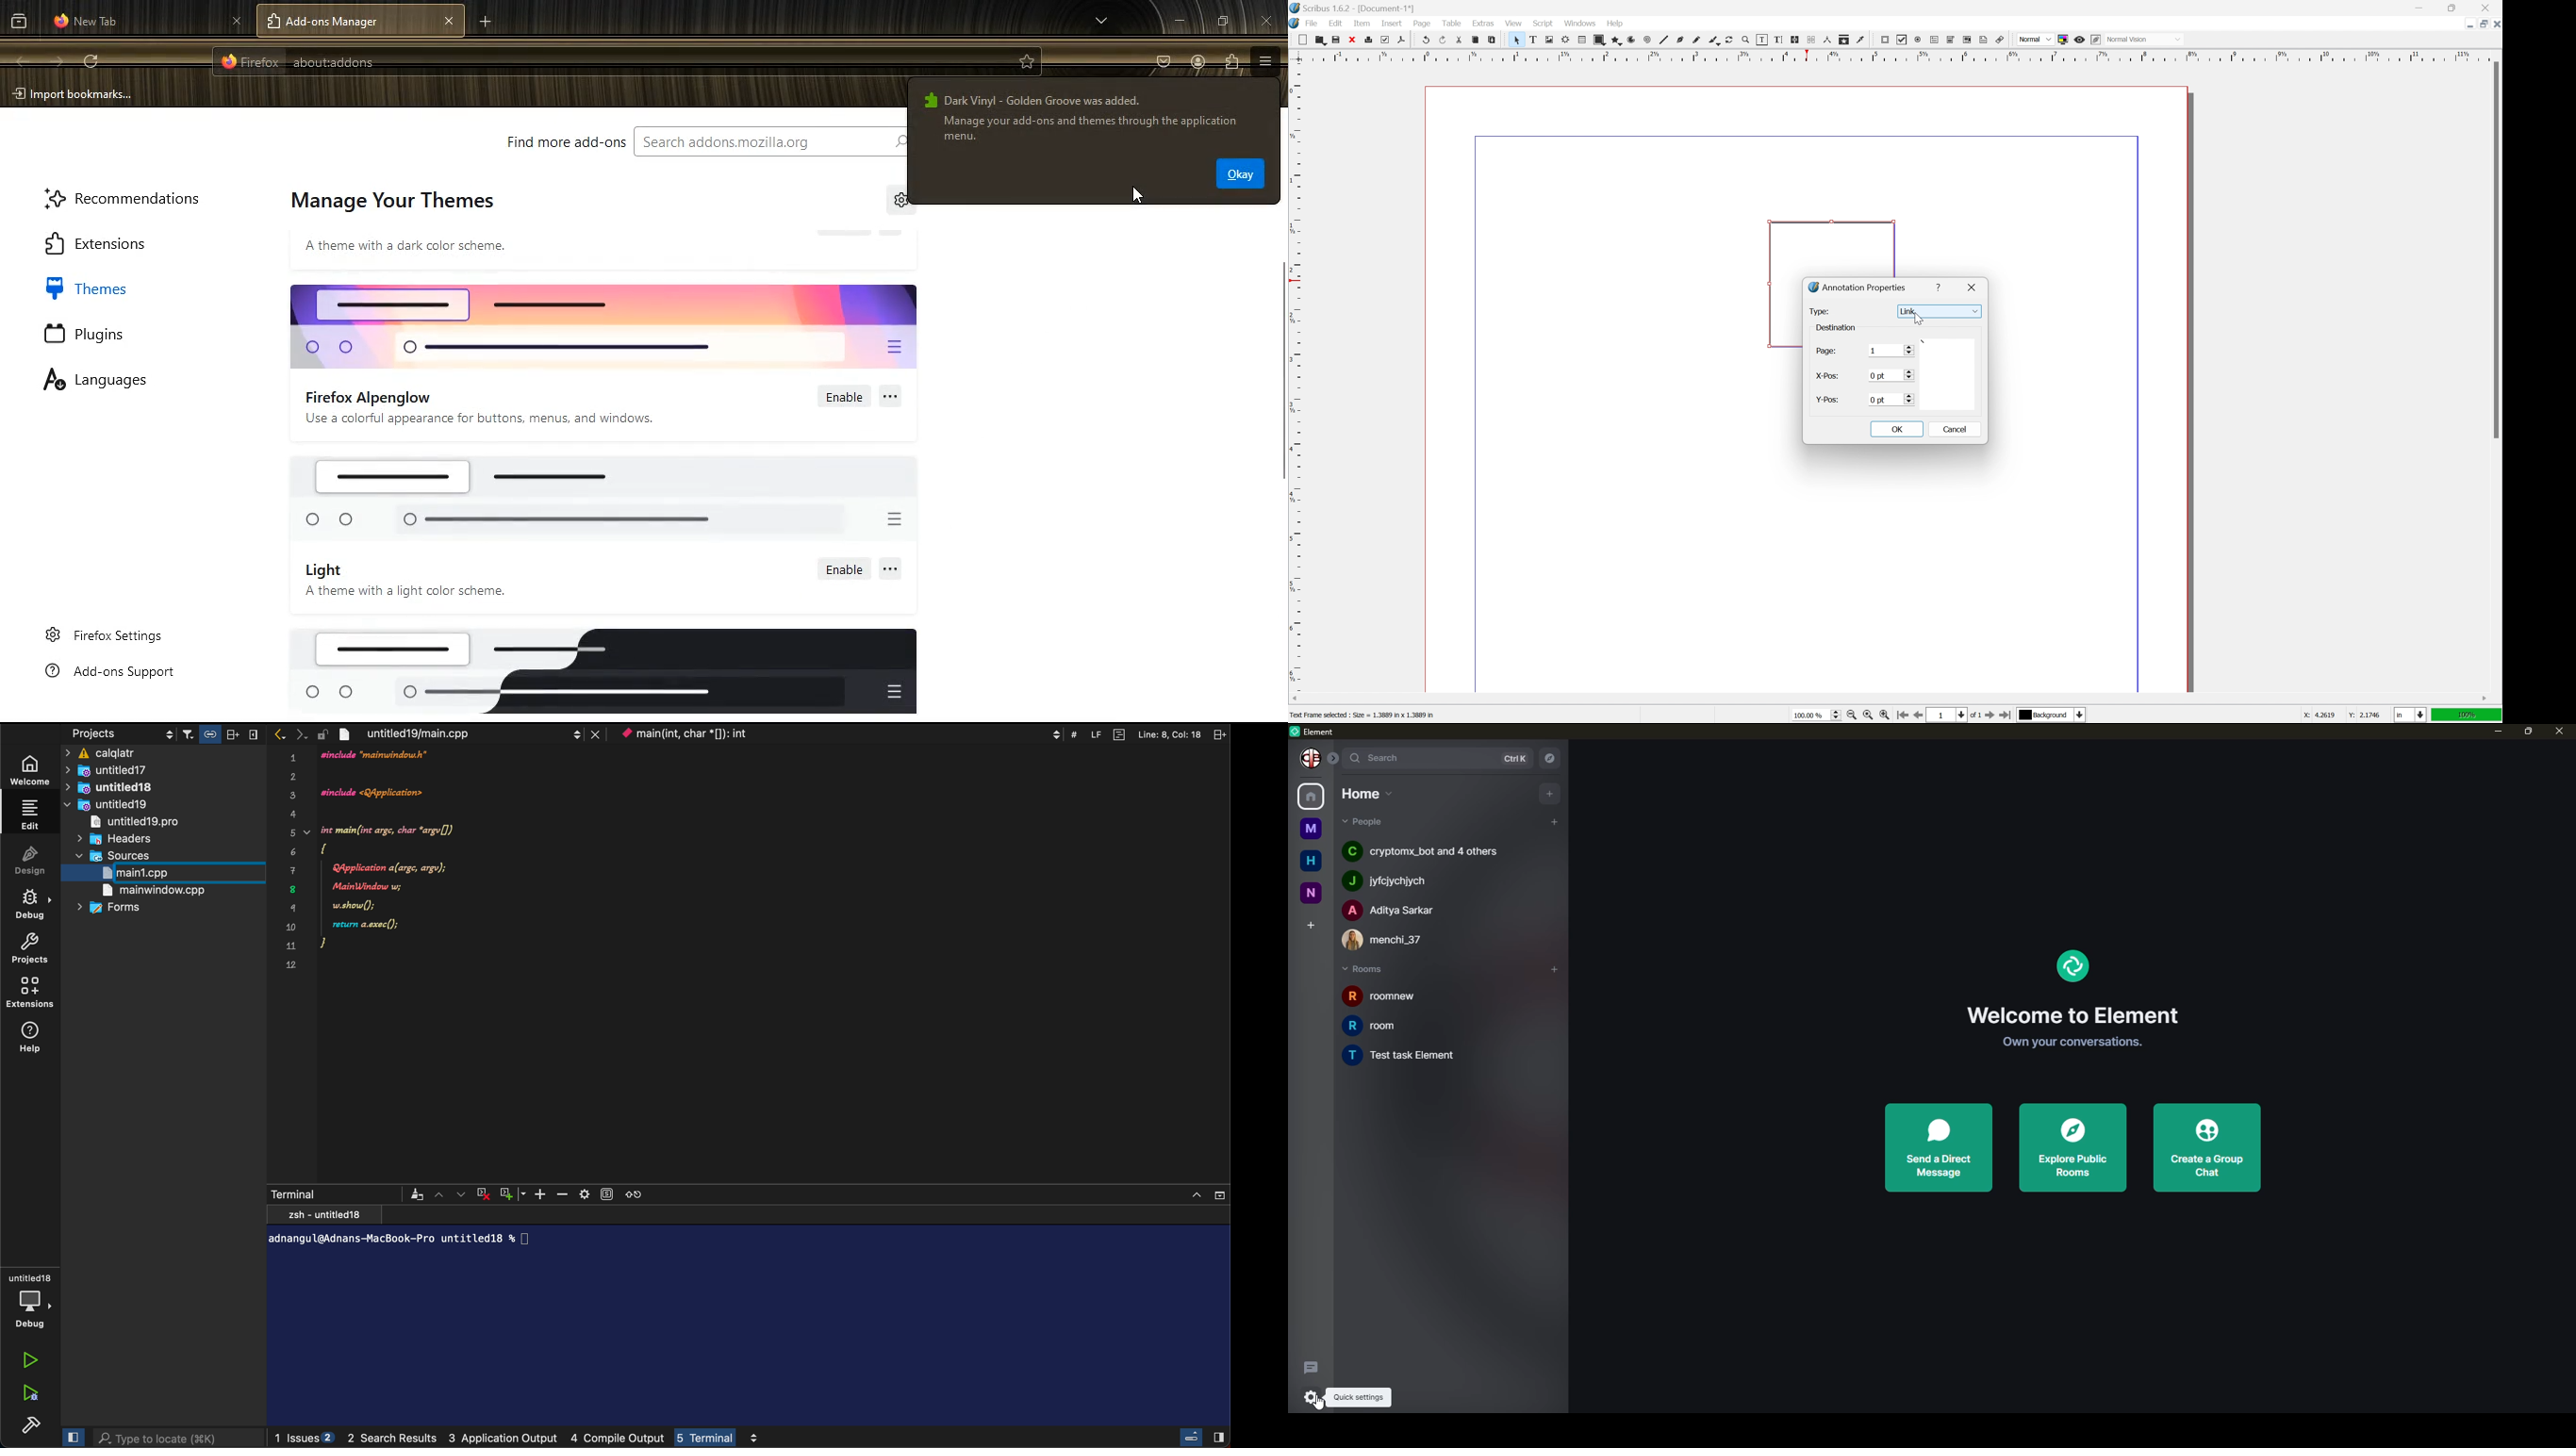  I want to click on home, so click(1308, 858).